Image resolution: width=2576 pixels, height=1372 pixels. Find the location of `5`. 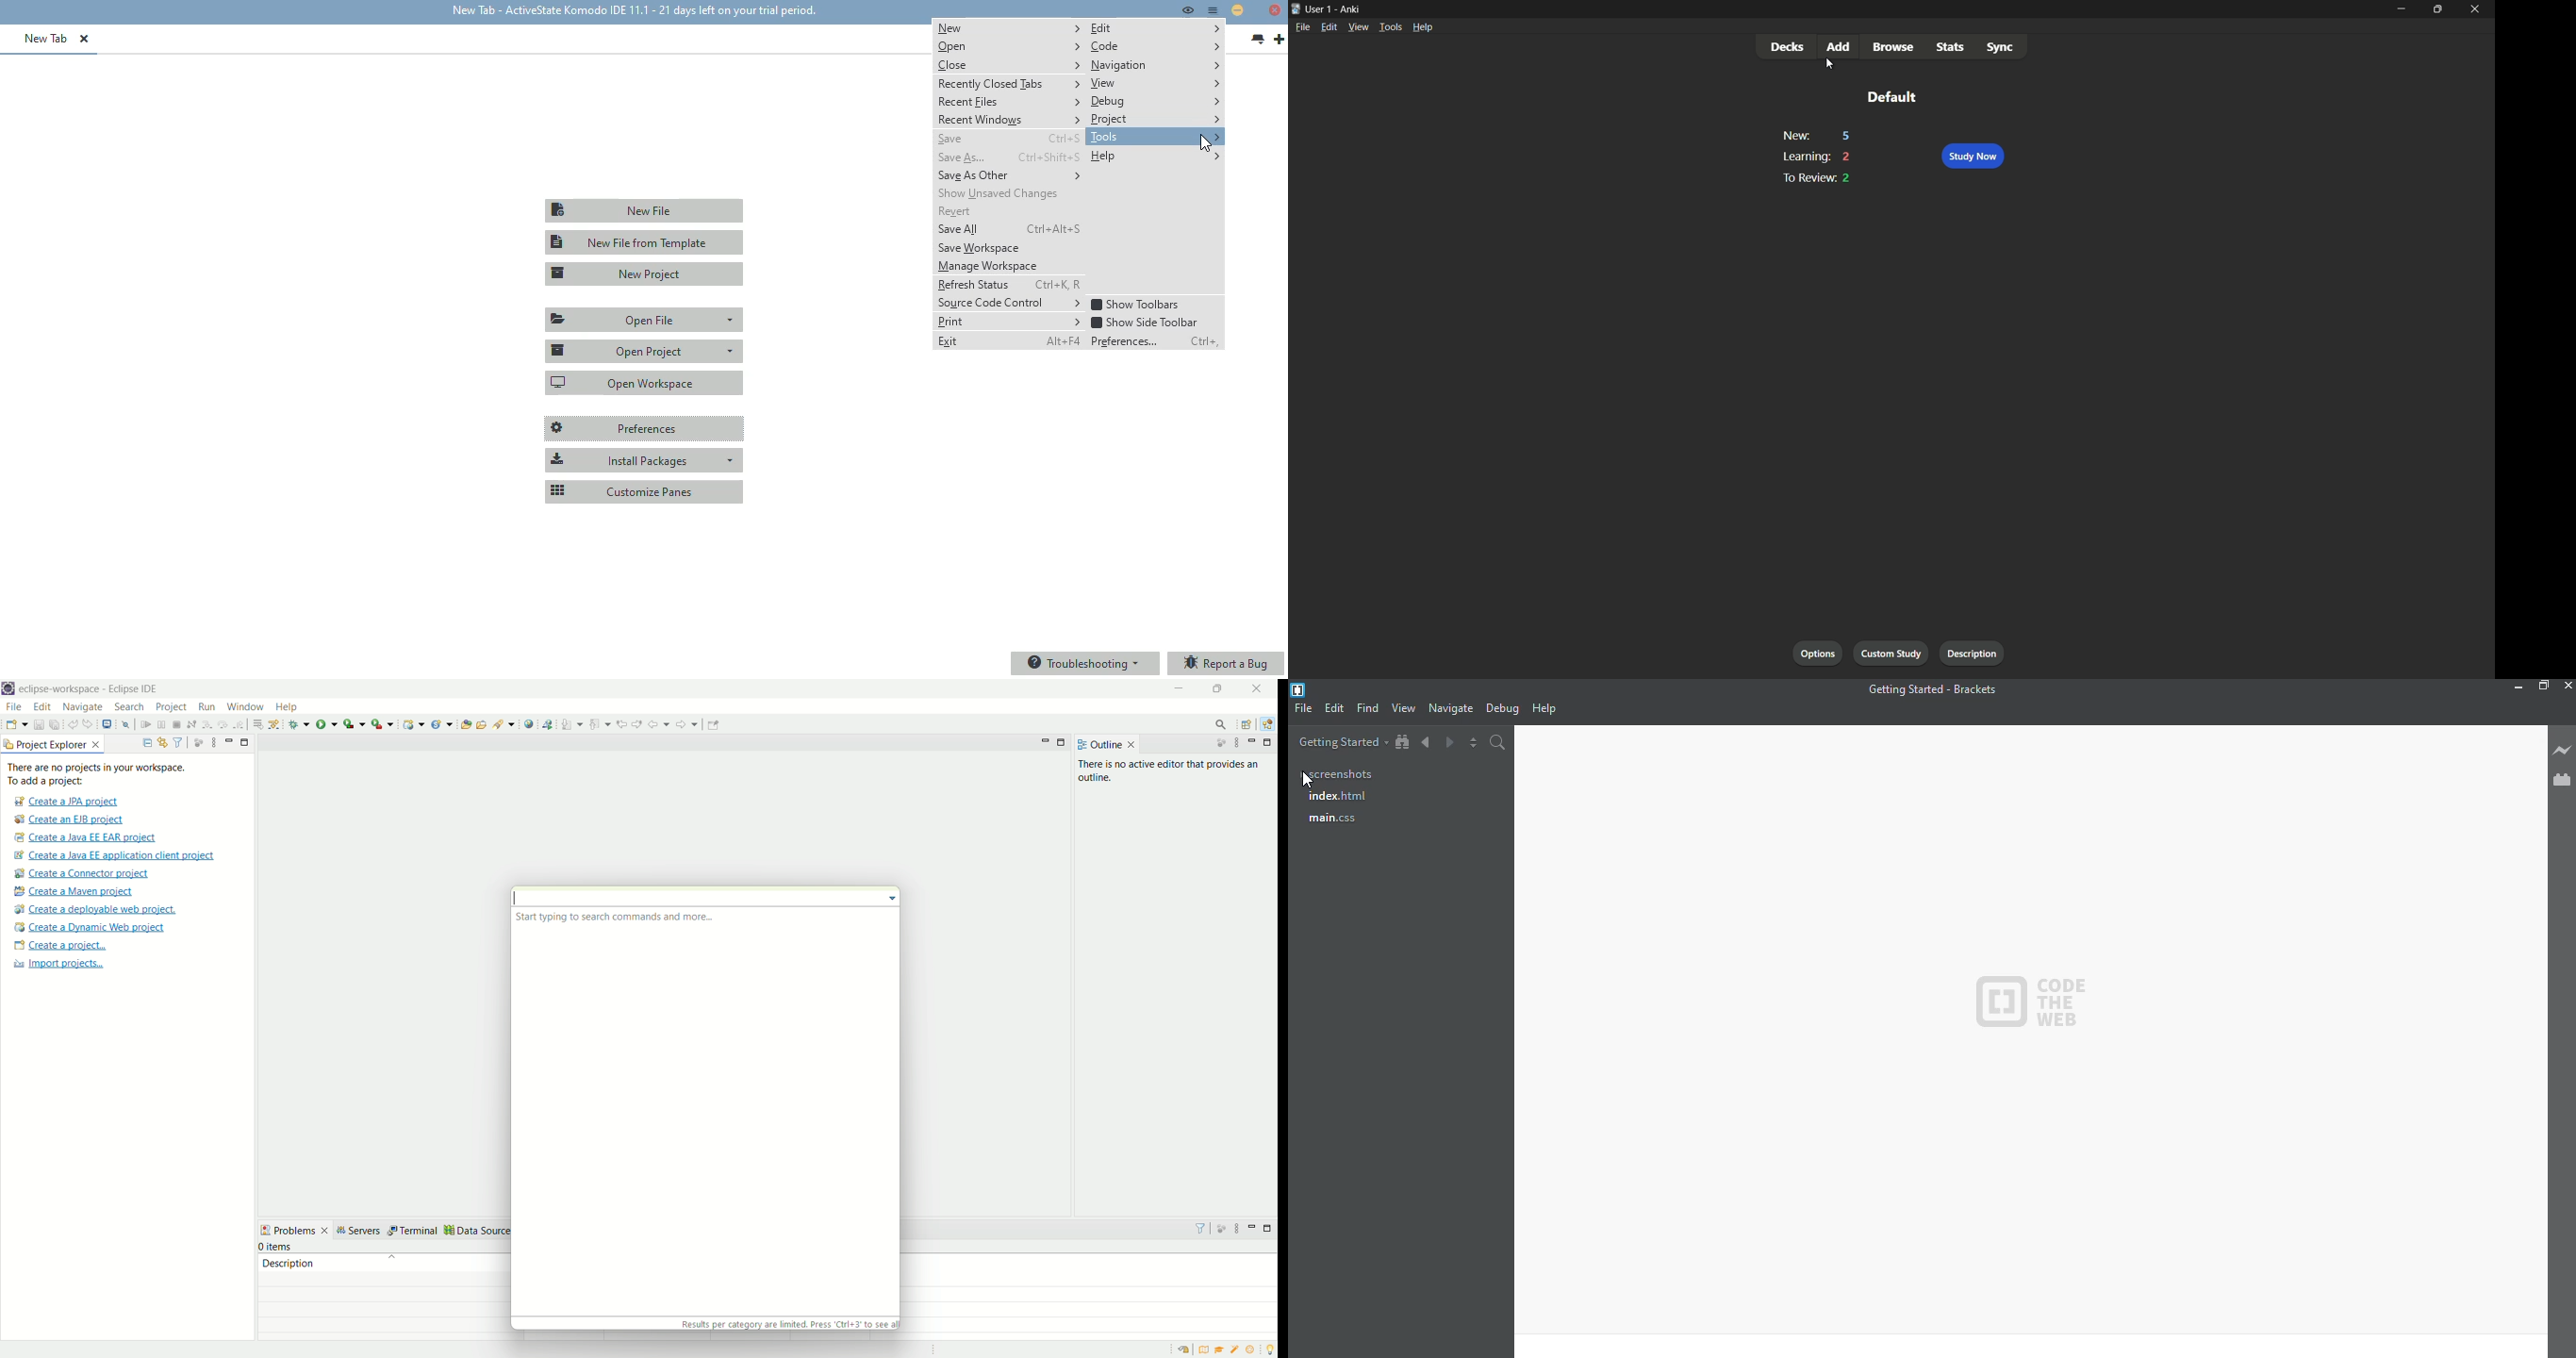

5 is located at coordinates (1846, 136).